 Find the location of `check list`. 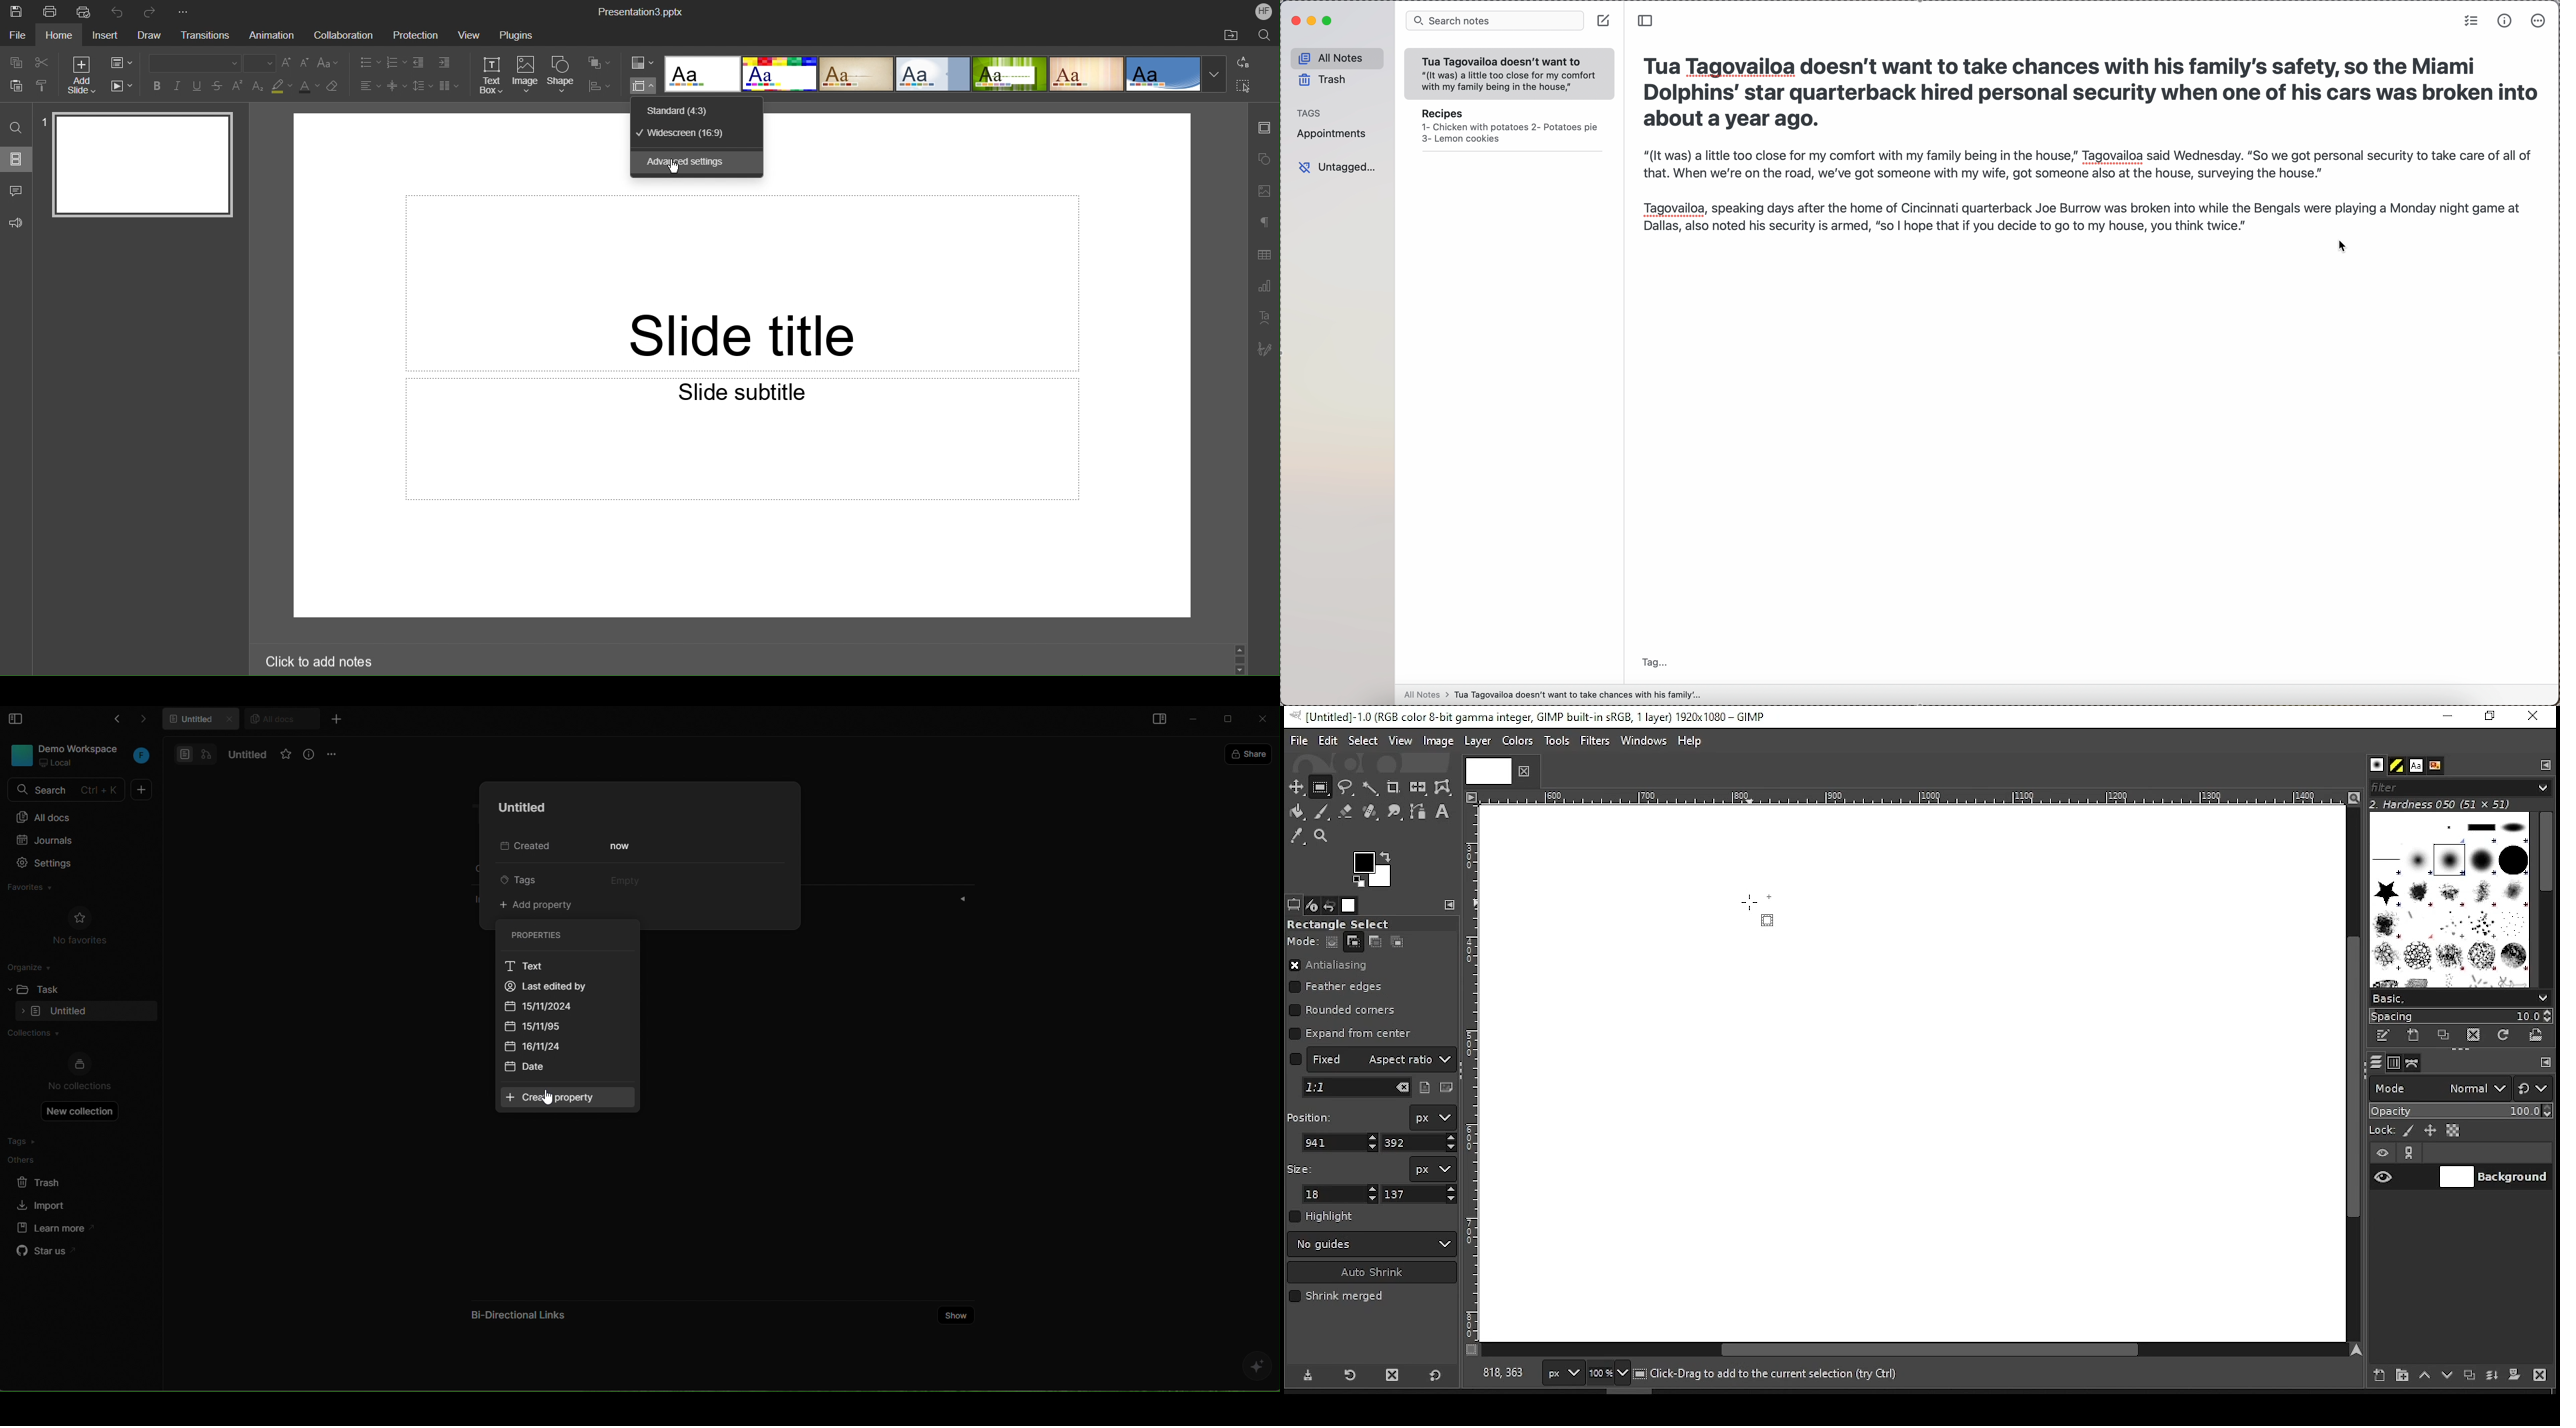

check list is located at coordinates (2470, 21).